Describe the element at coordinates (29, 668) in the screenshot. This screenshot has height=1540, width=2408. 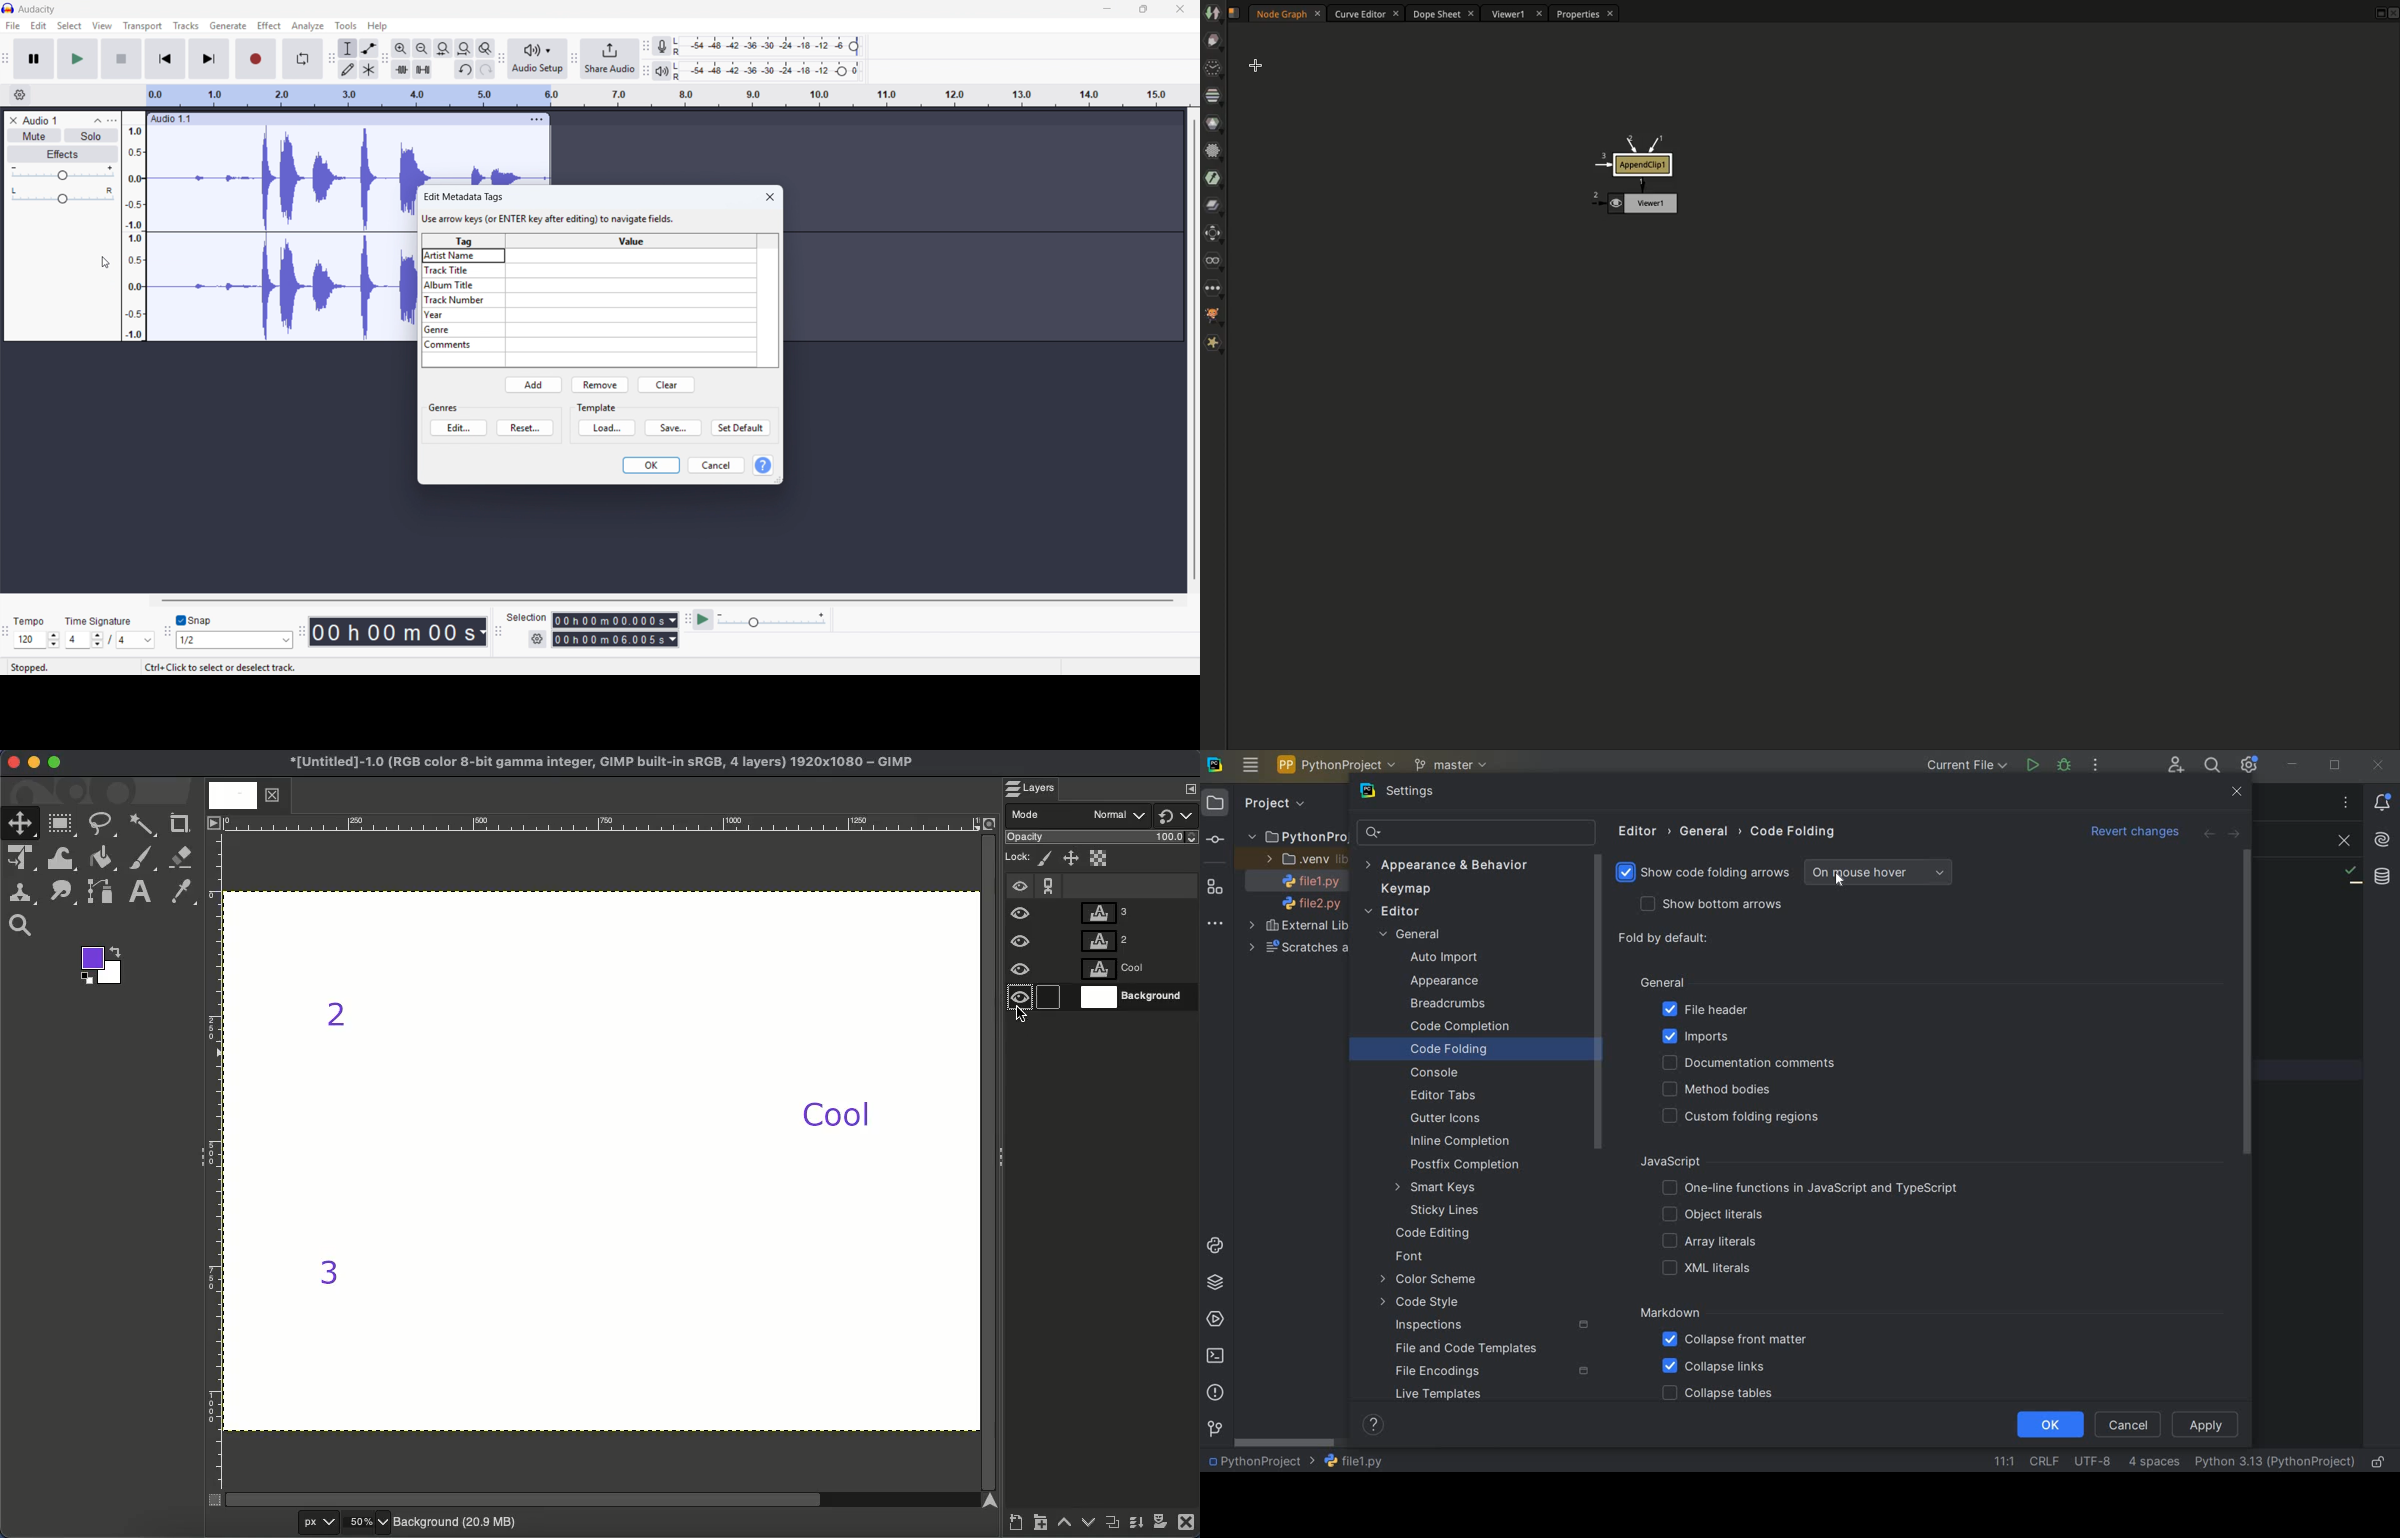
I see `status: stopped` at that location.